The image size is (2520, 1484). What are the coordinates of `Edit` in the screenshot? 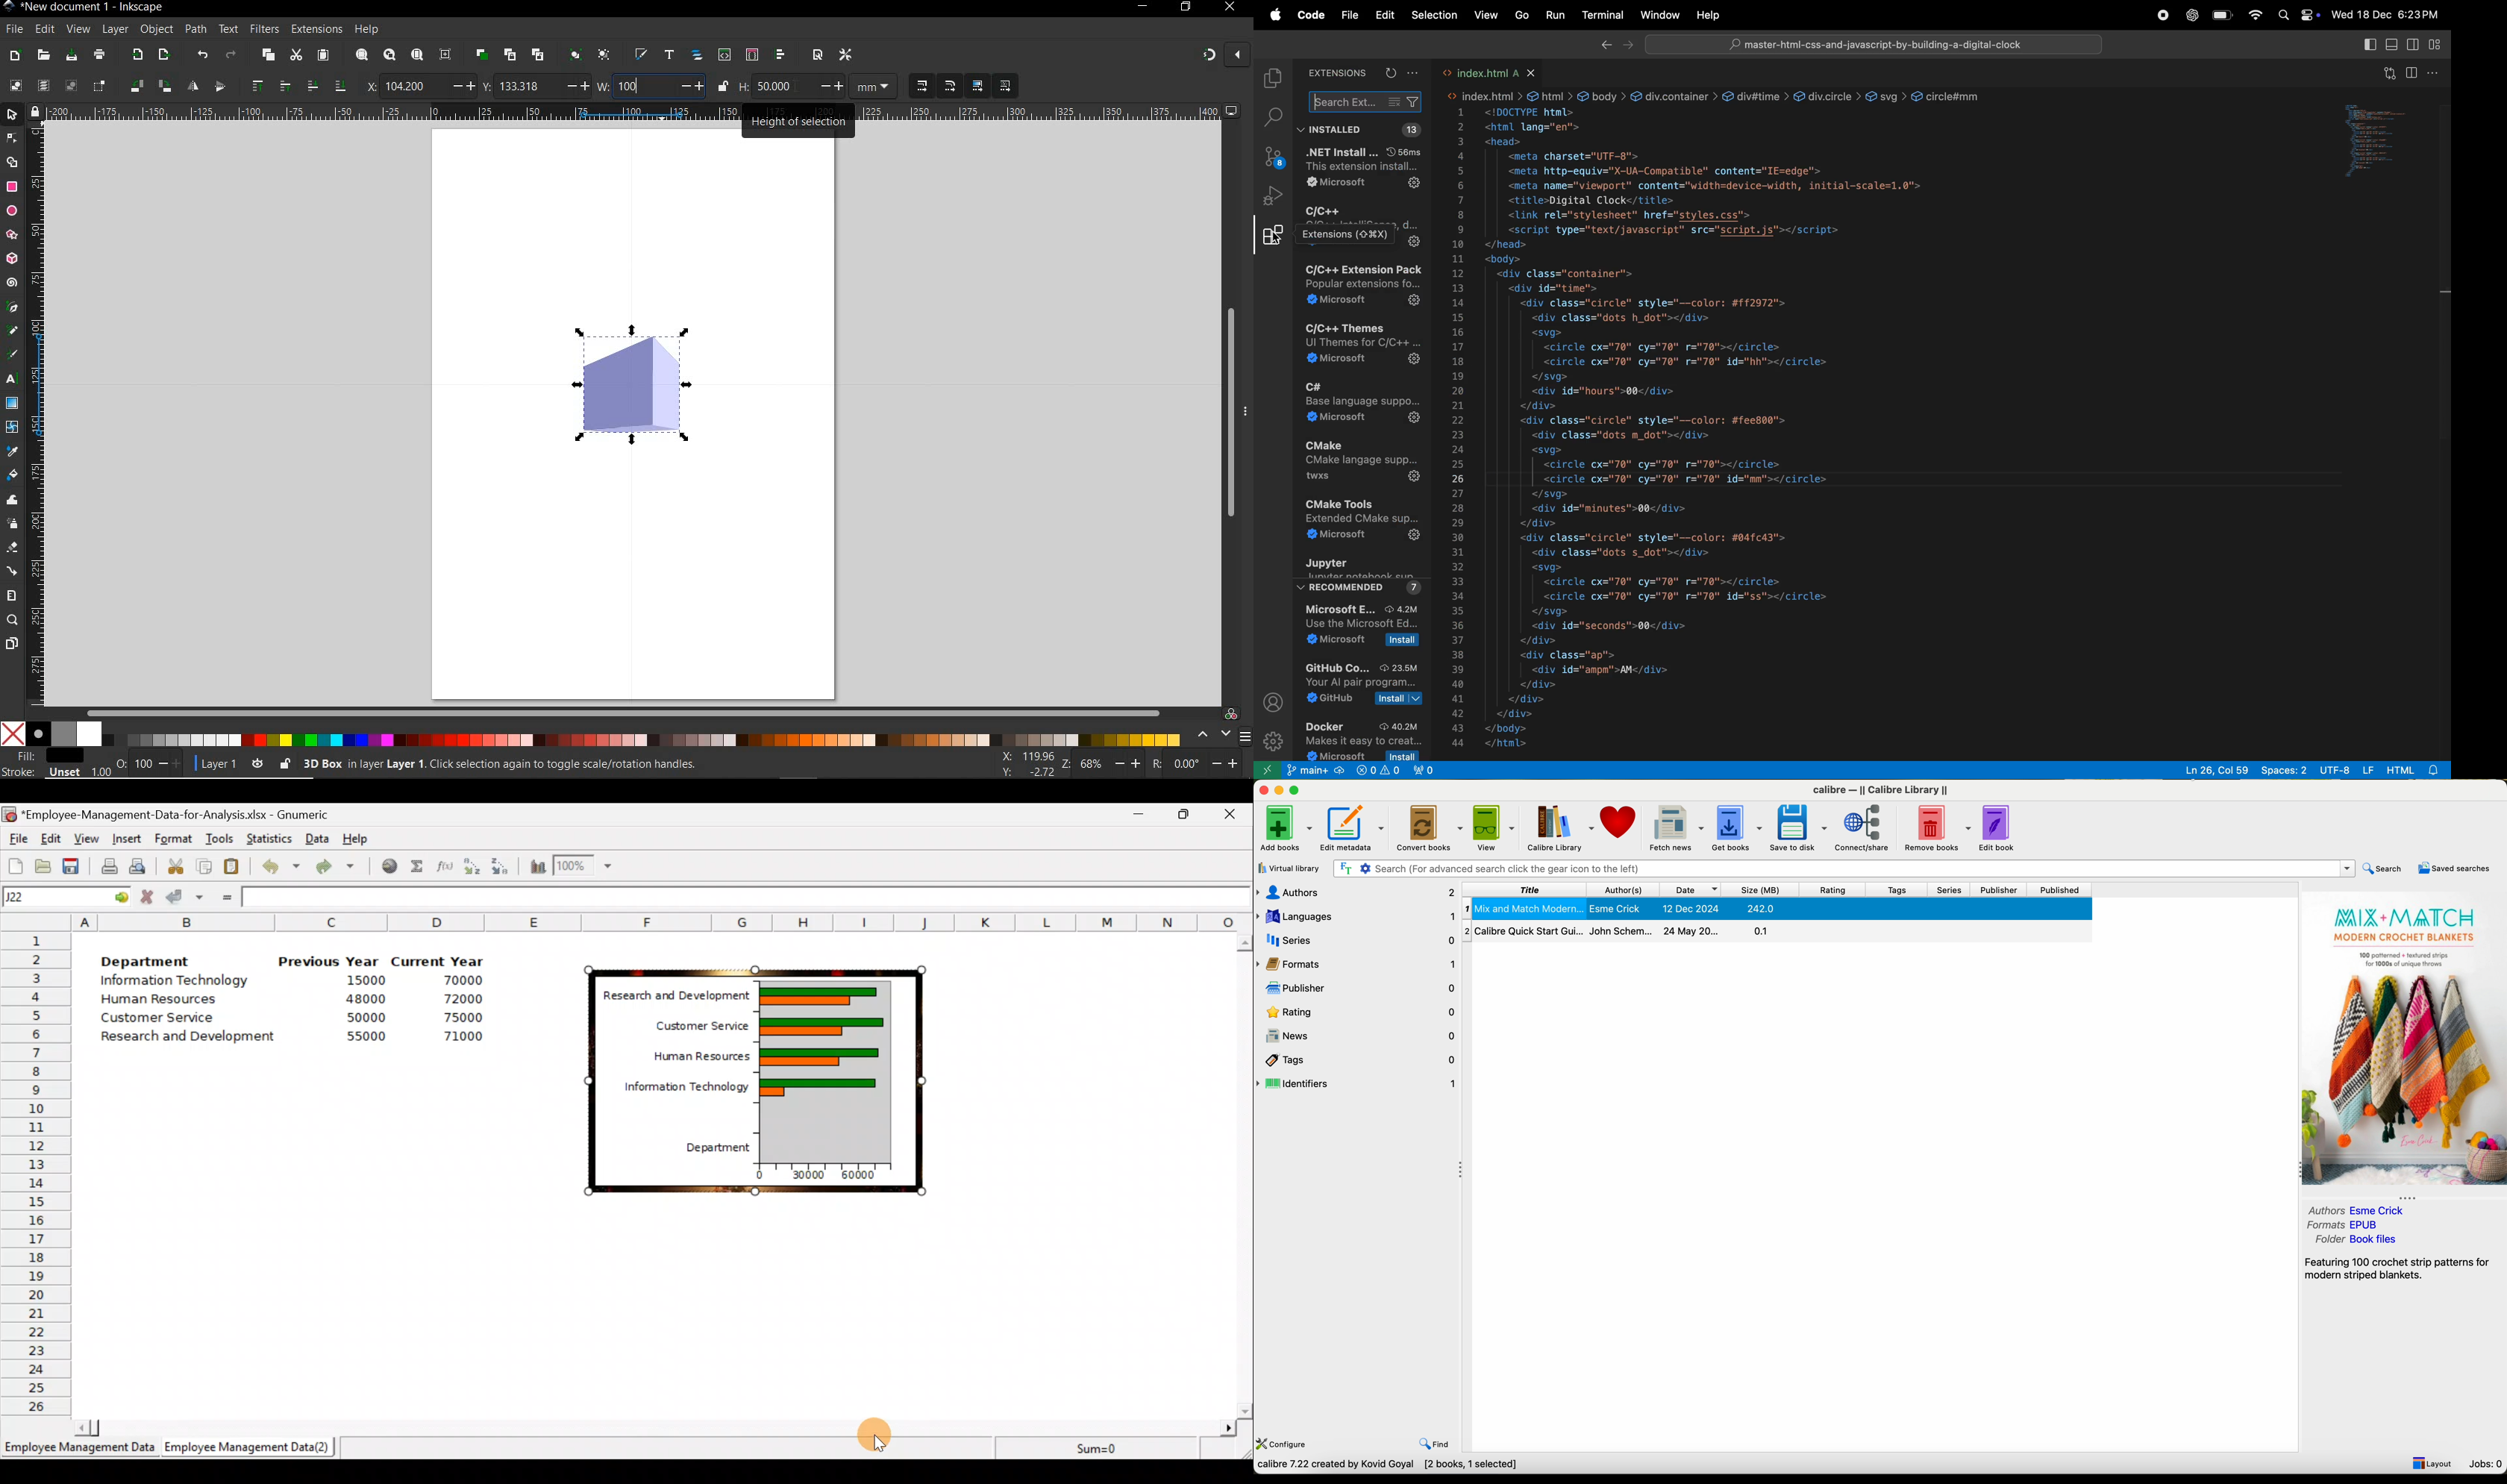 It's located at (52, 838).